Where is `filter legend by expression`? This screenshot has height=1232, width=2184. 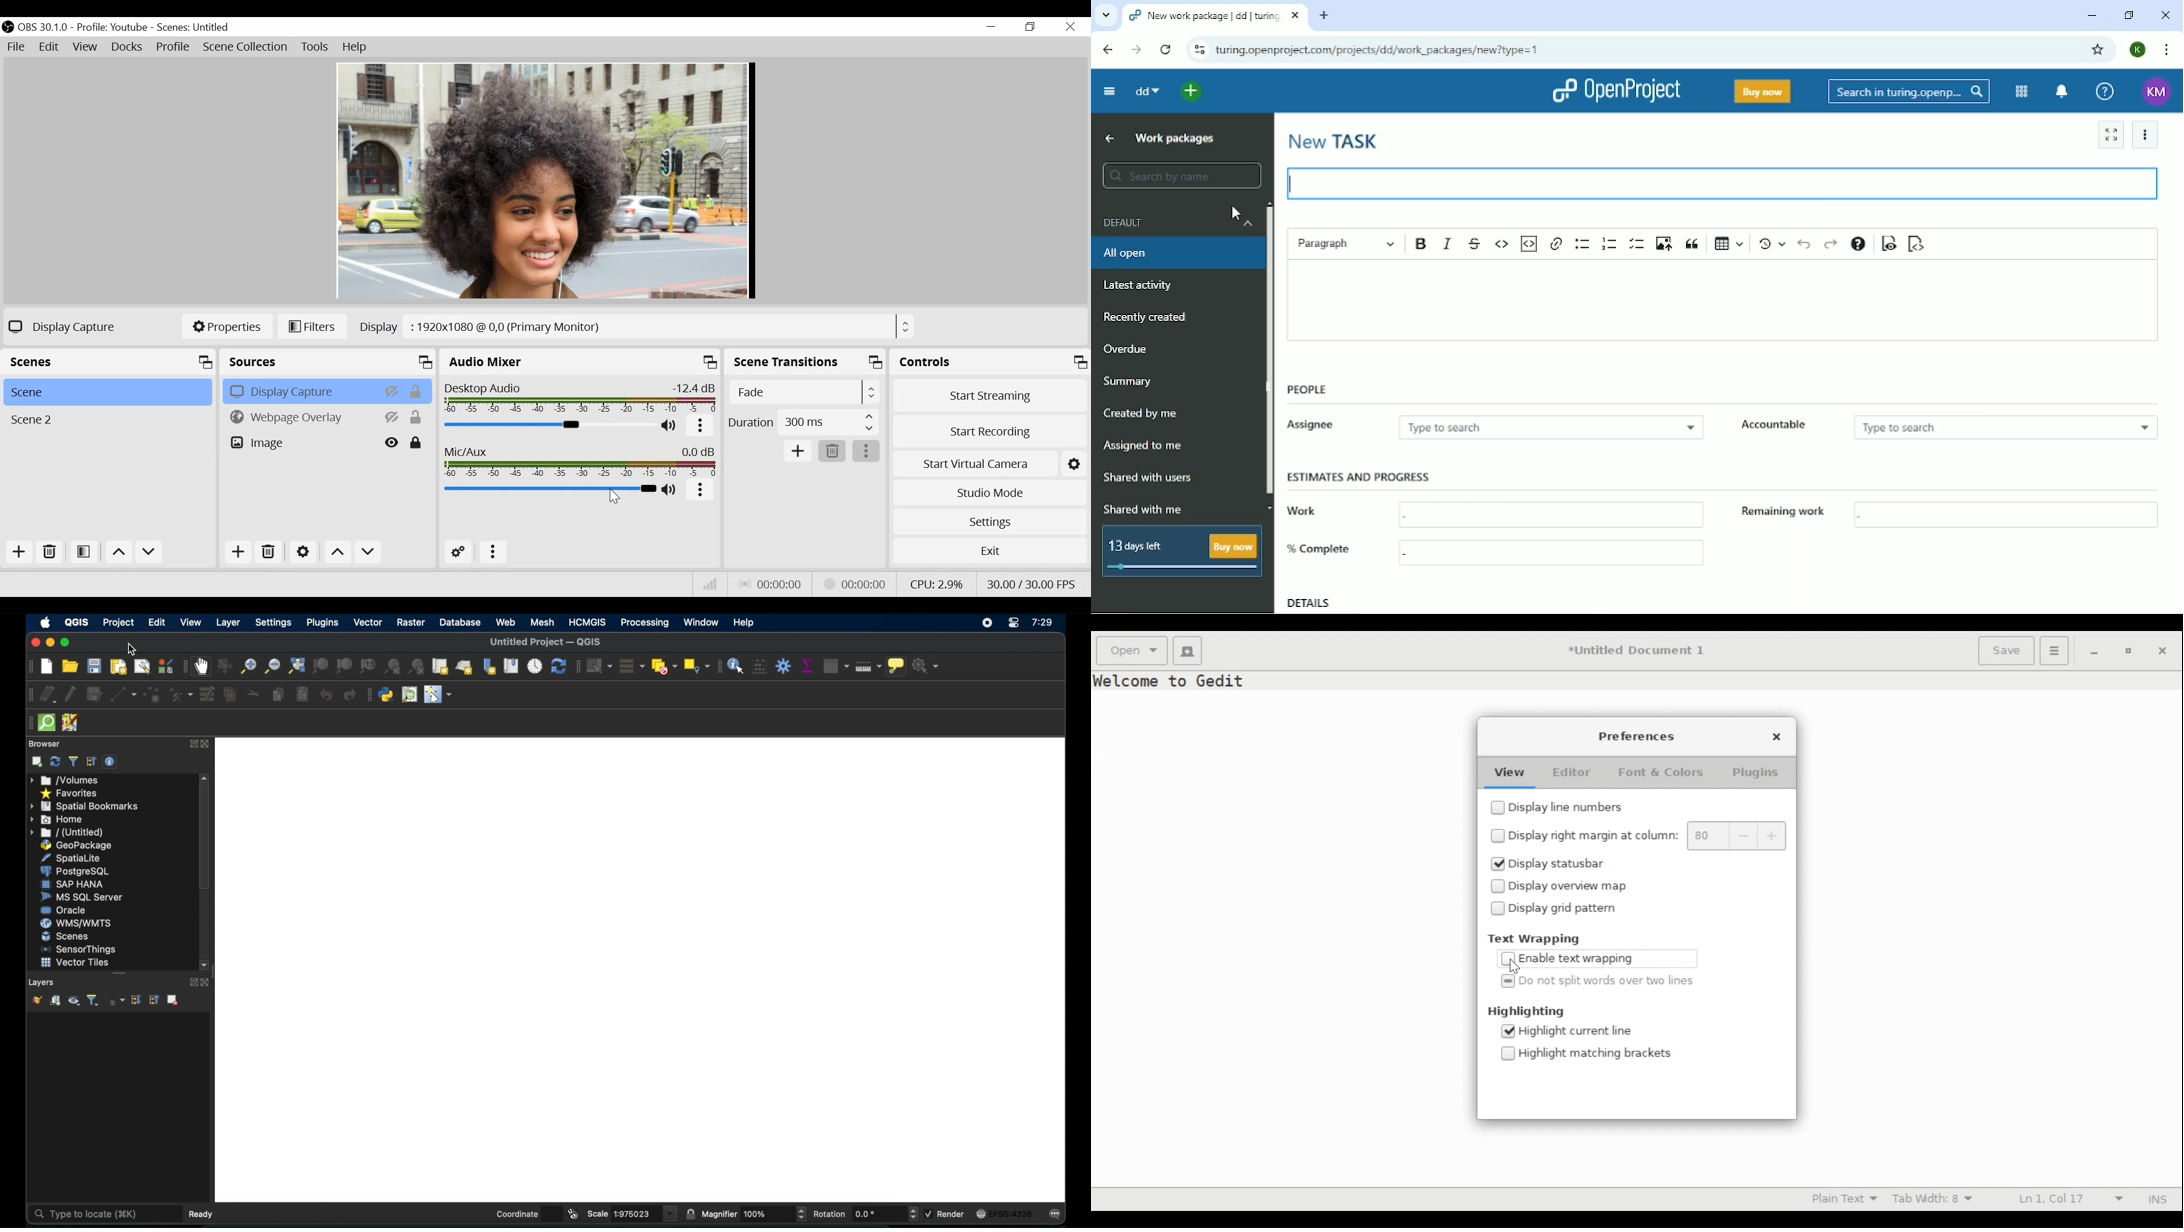 filter legend by expression is located at coordinates (115, 1001).